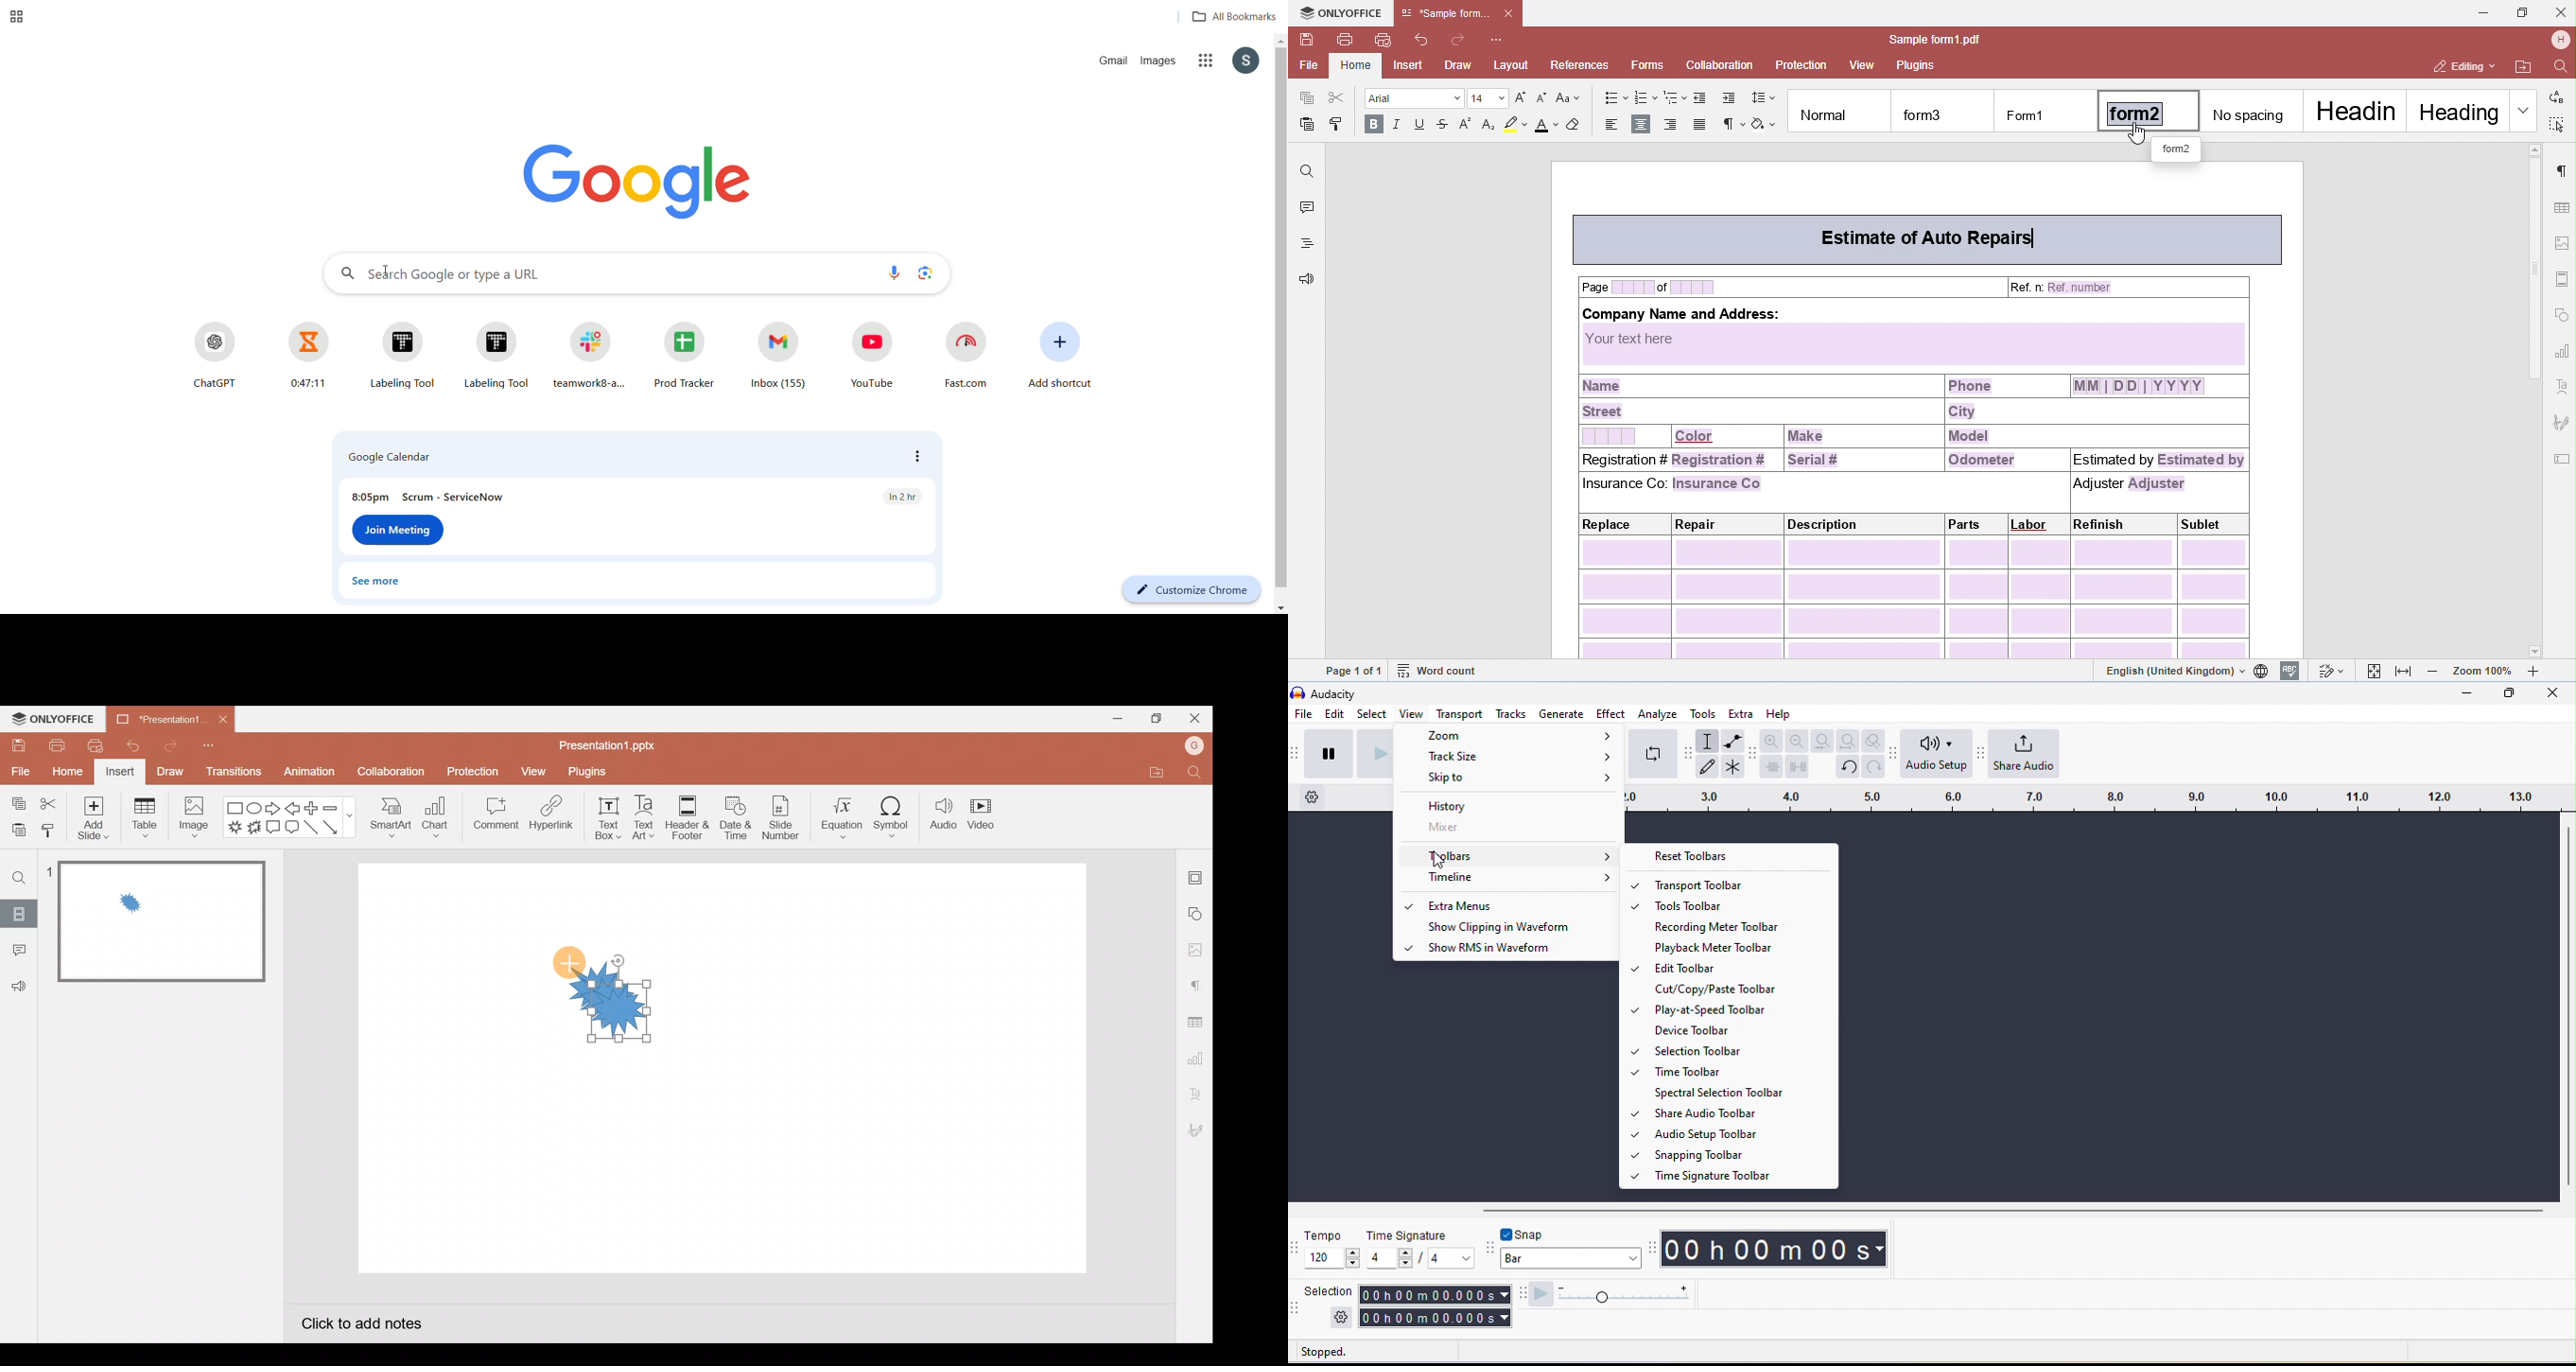  What do you see at coordinates (494, 817) in the screenshot?
I see `Comment` at bounding box center [494, 817].